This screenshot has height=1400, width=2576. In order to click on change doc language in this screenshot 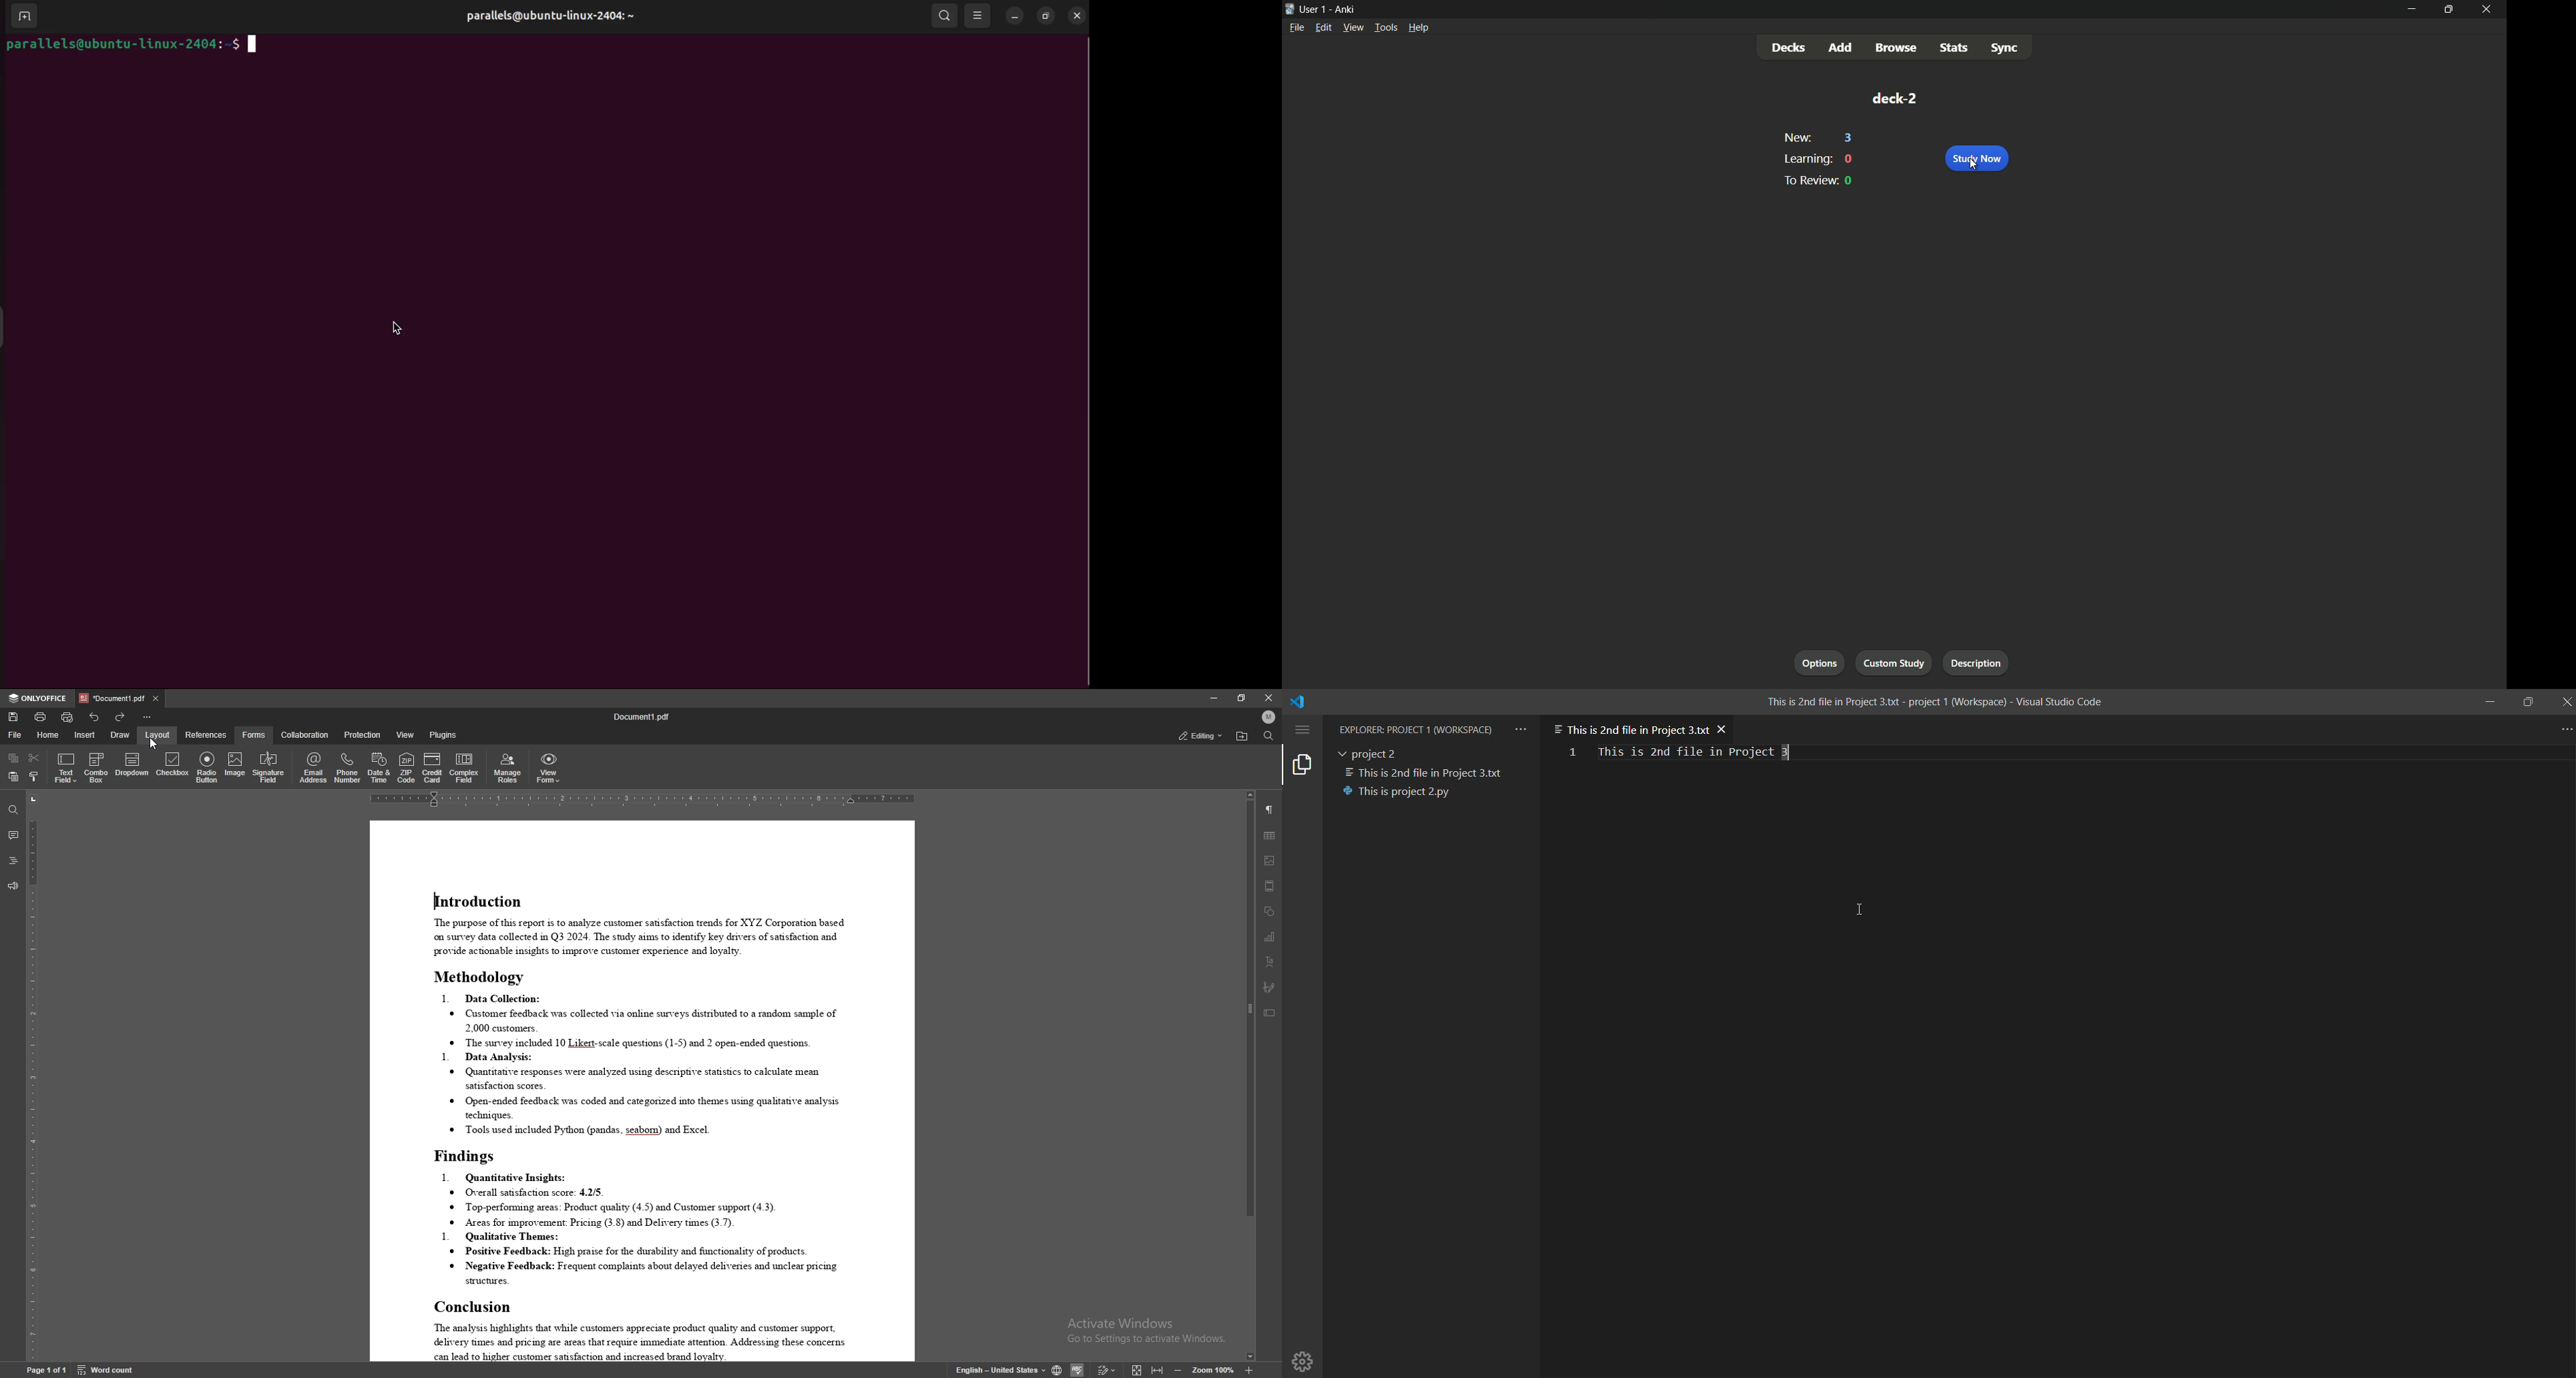, I will do `click(1057, 1368)`.